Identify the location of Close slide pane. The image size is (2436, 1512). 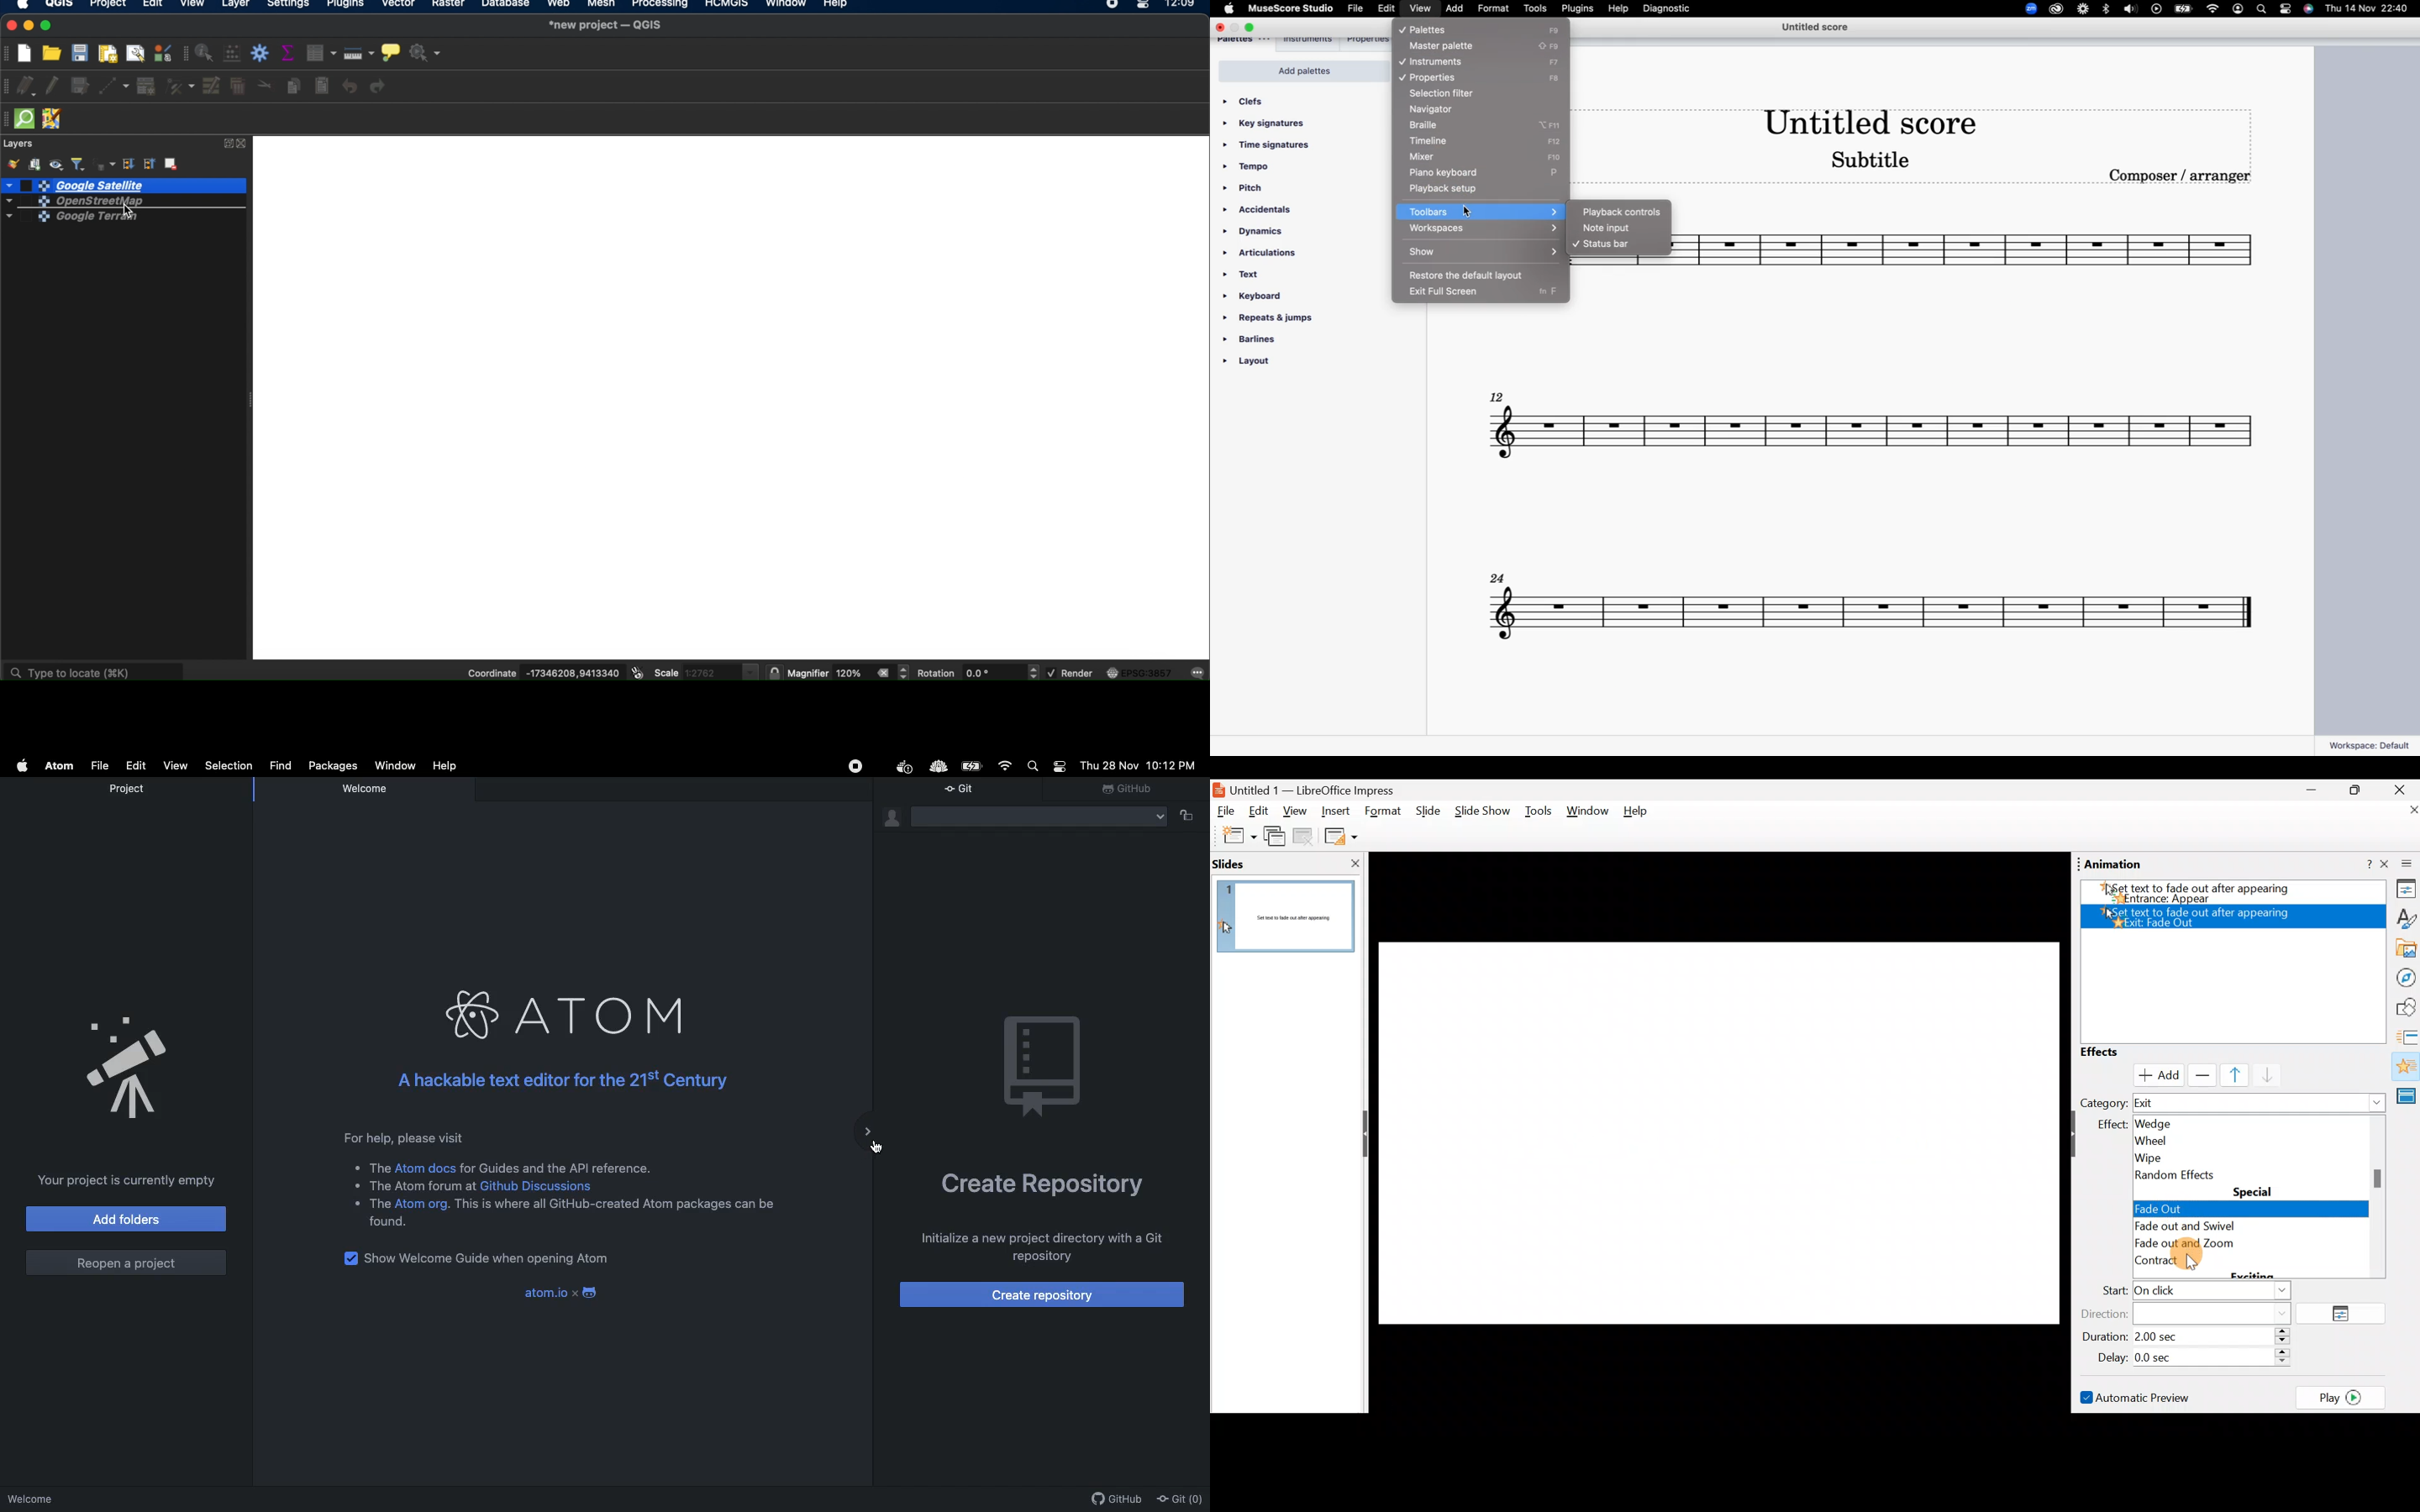
(1351, 863).